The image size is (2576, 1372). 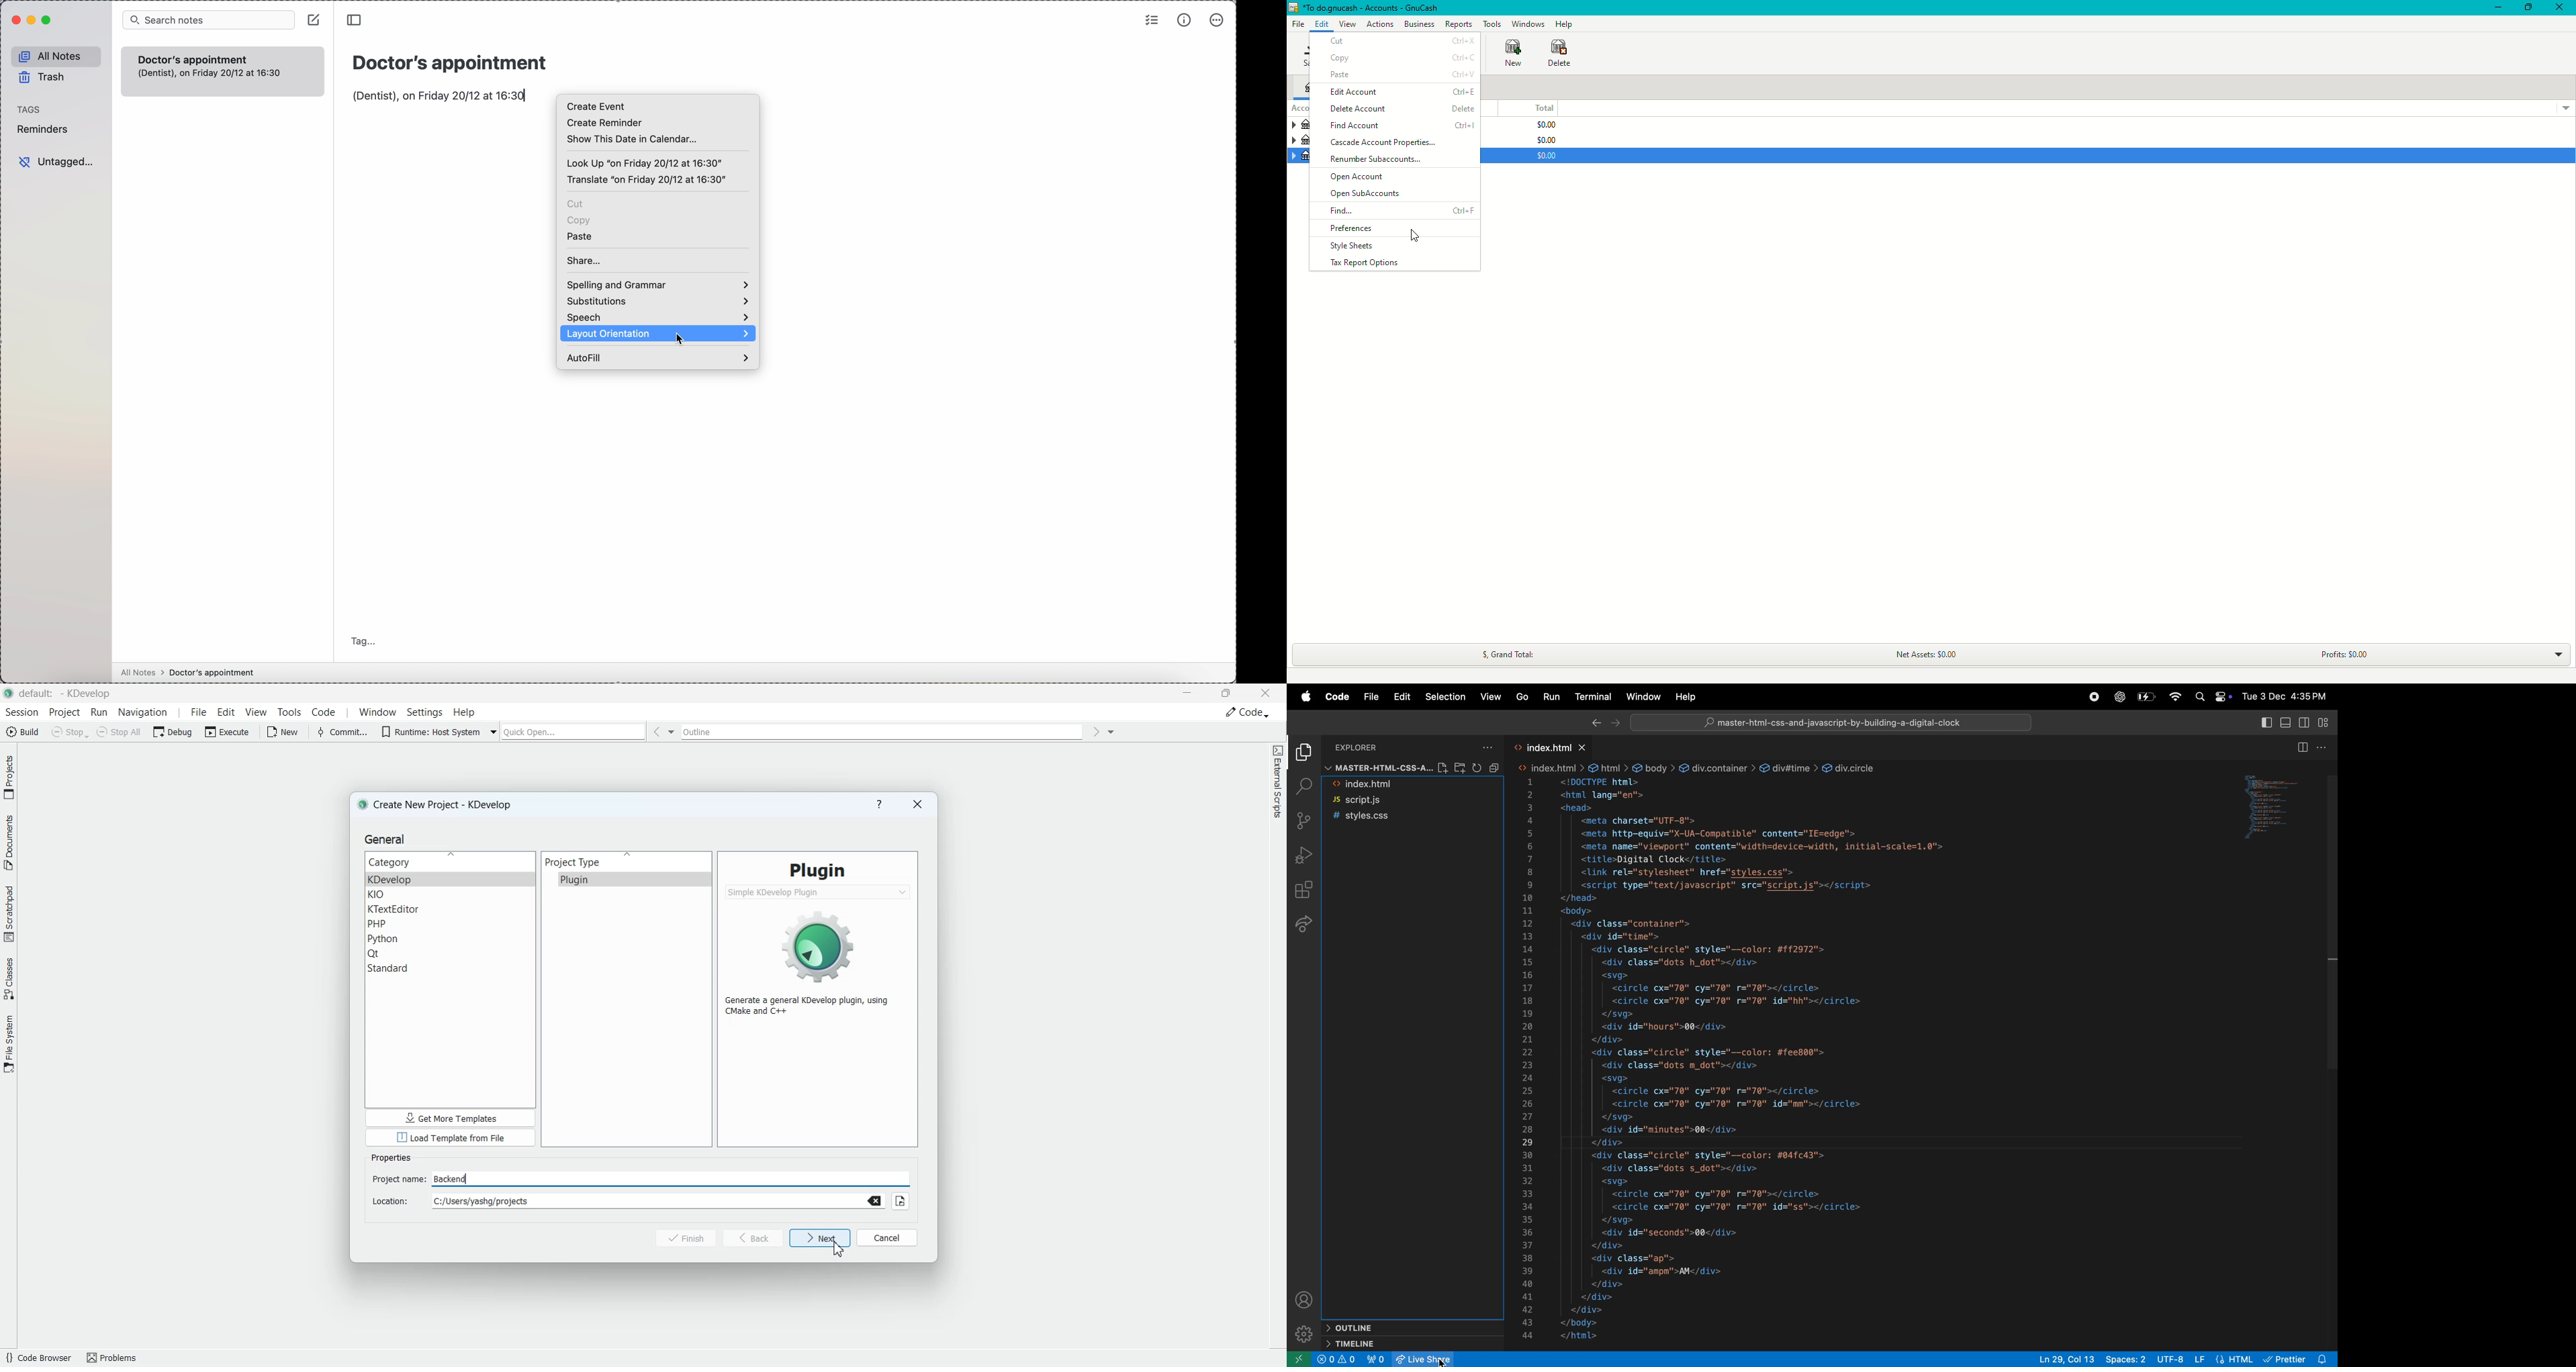 I want to click on Restore, so click(x=2527, y=8).